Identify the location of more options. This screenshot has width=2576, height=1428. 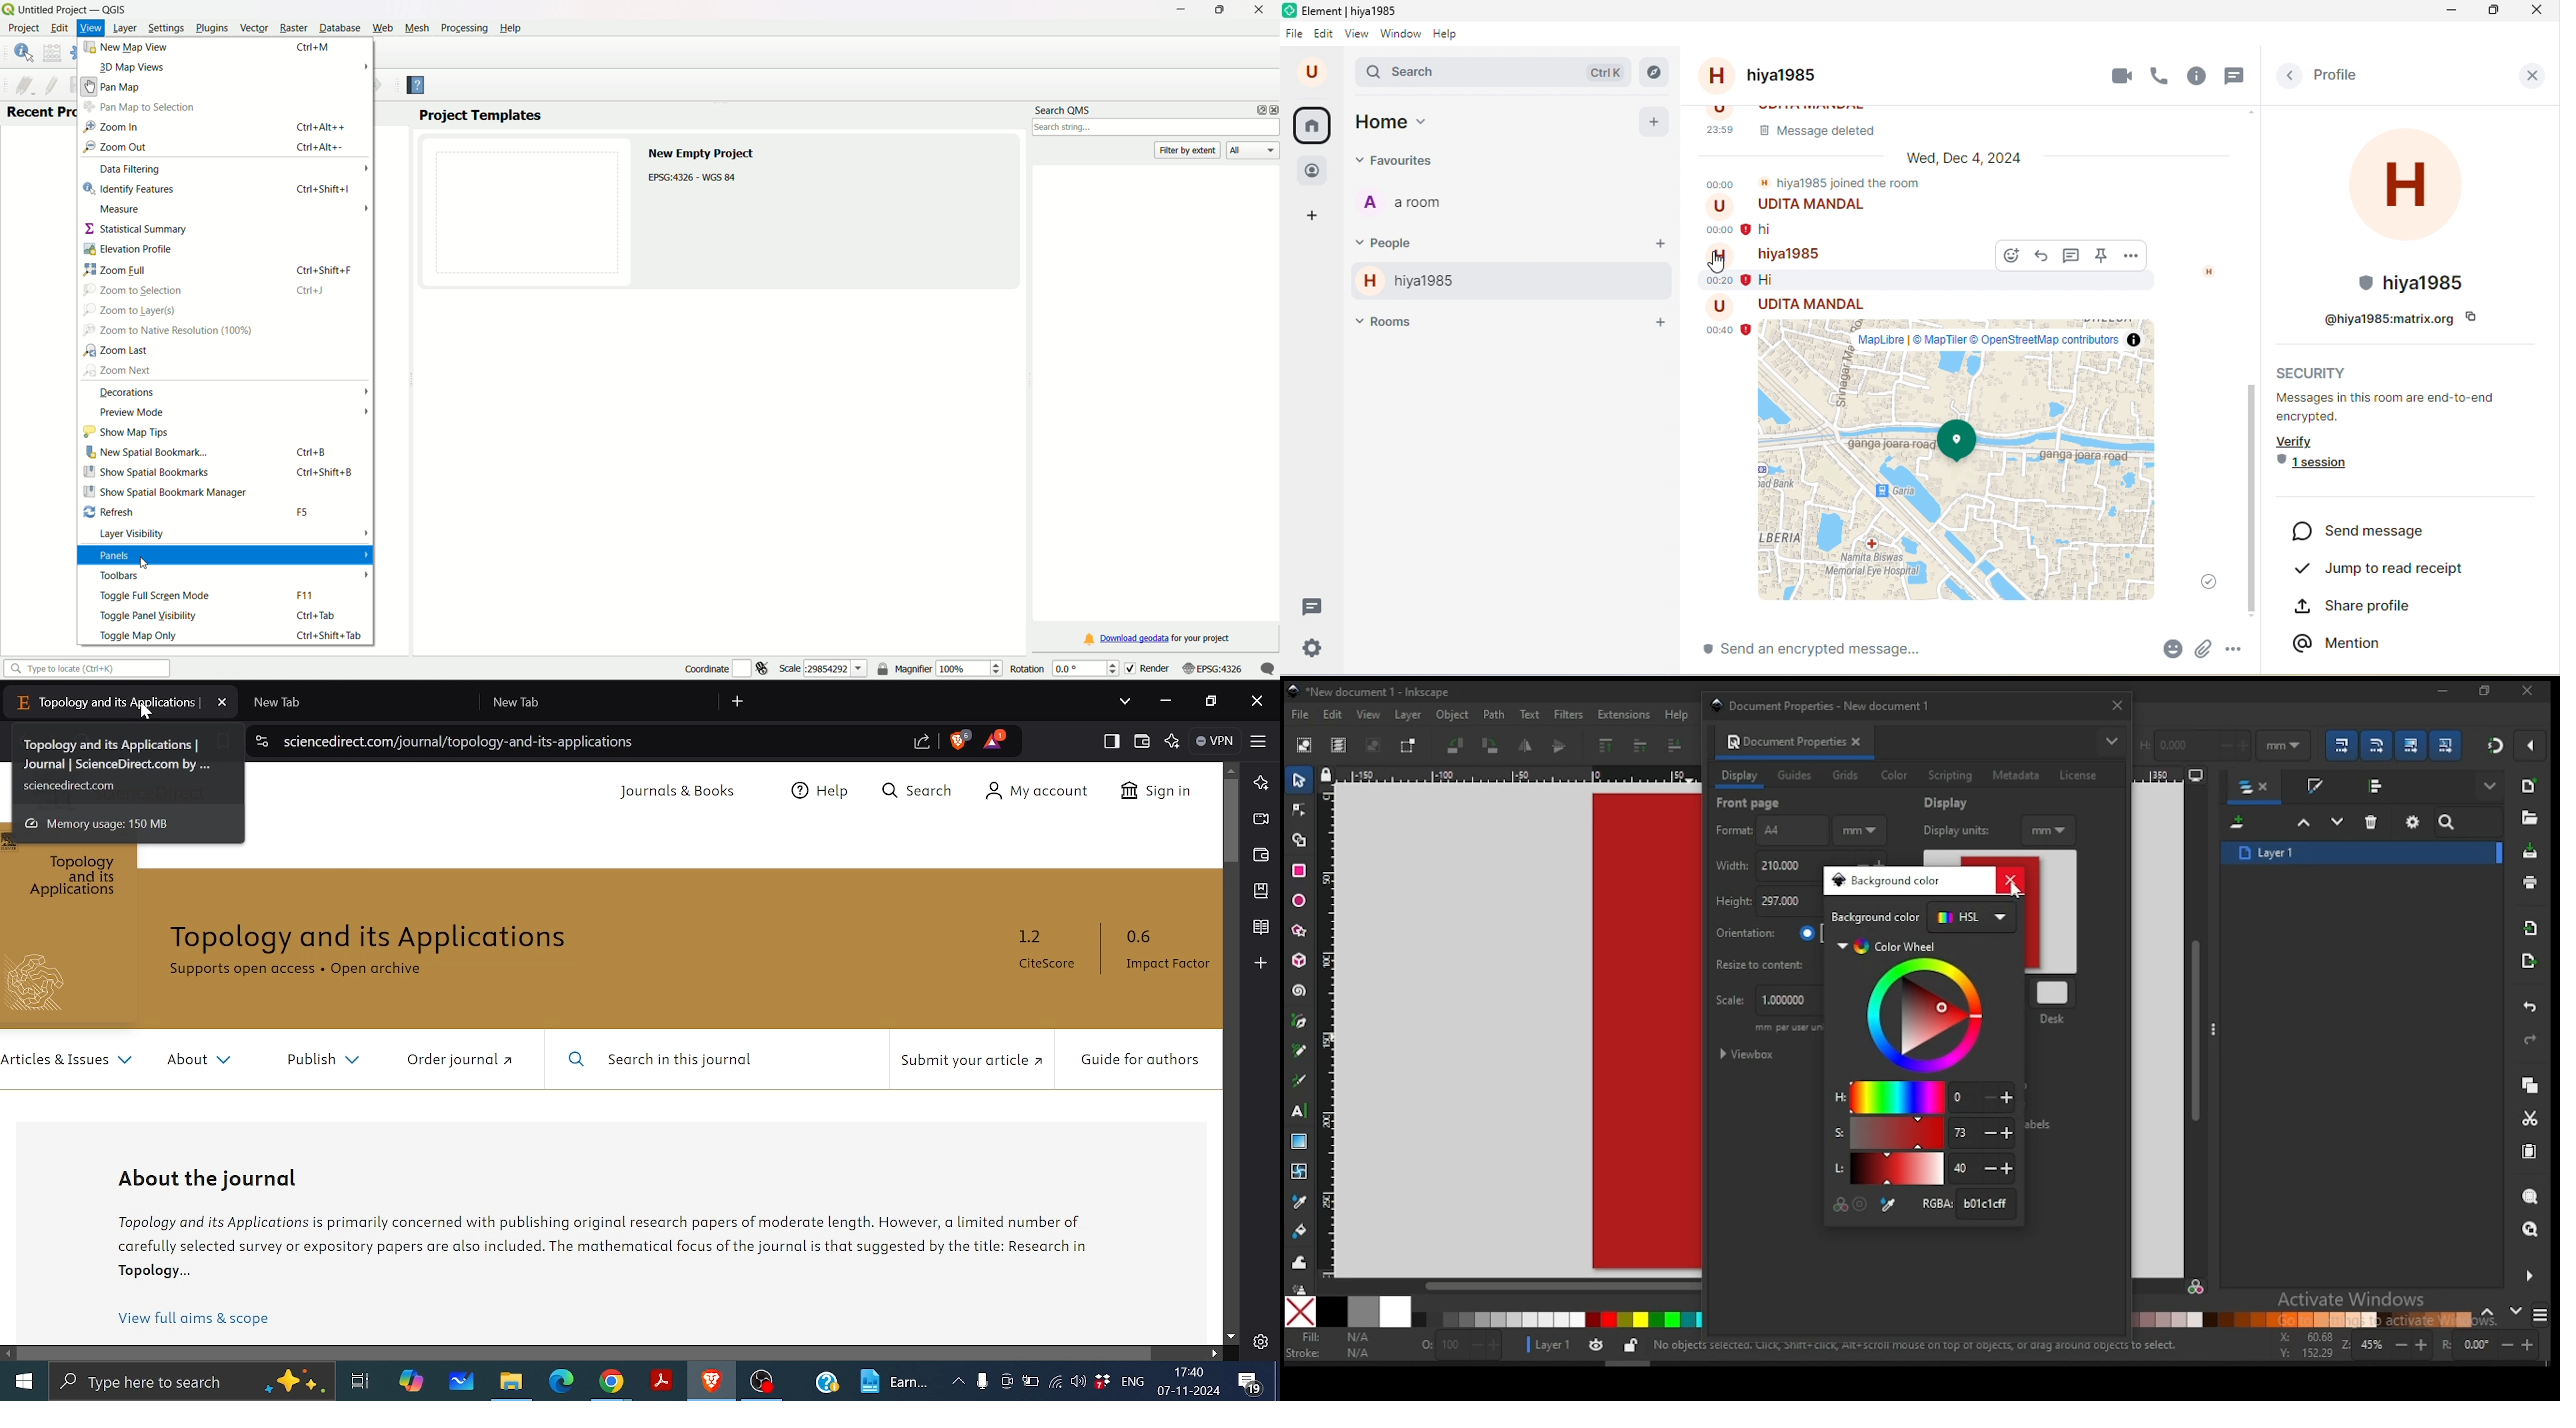
(2213, 1028).